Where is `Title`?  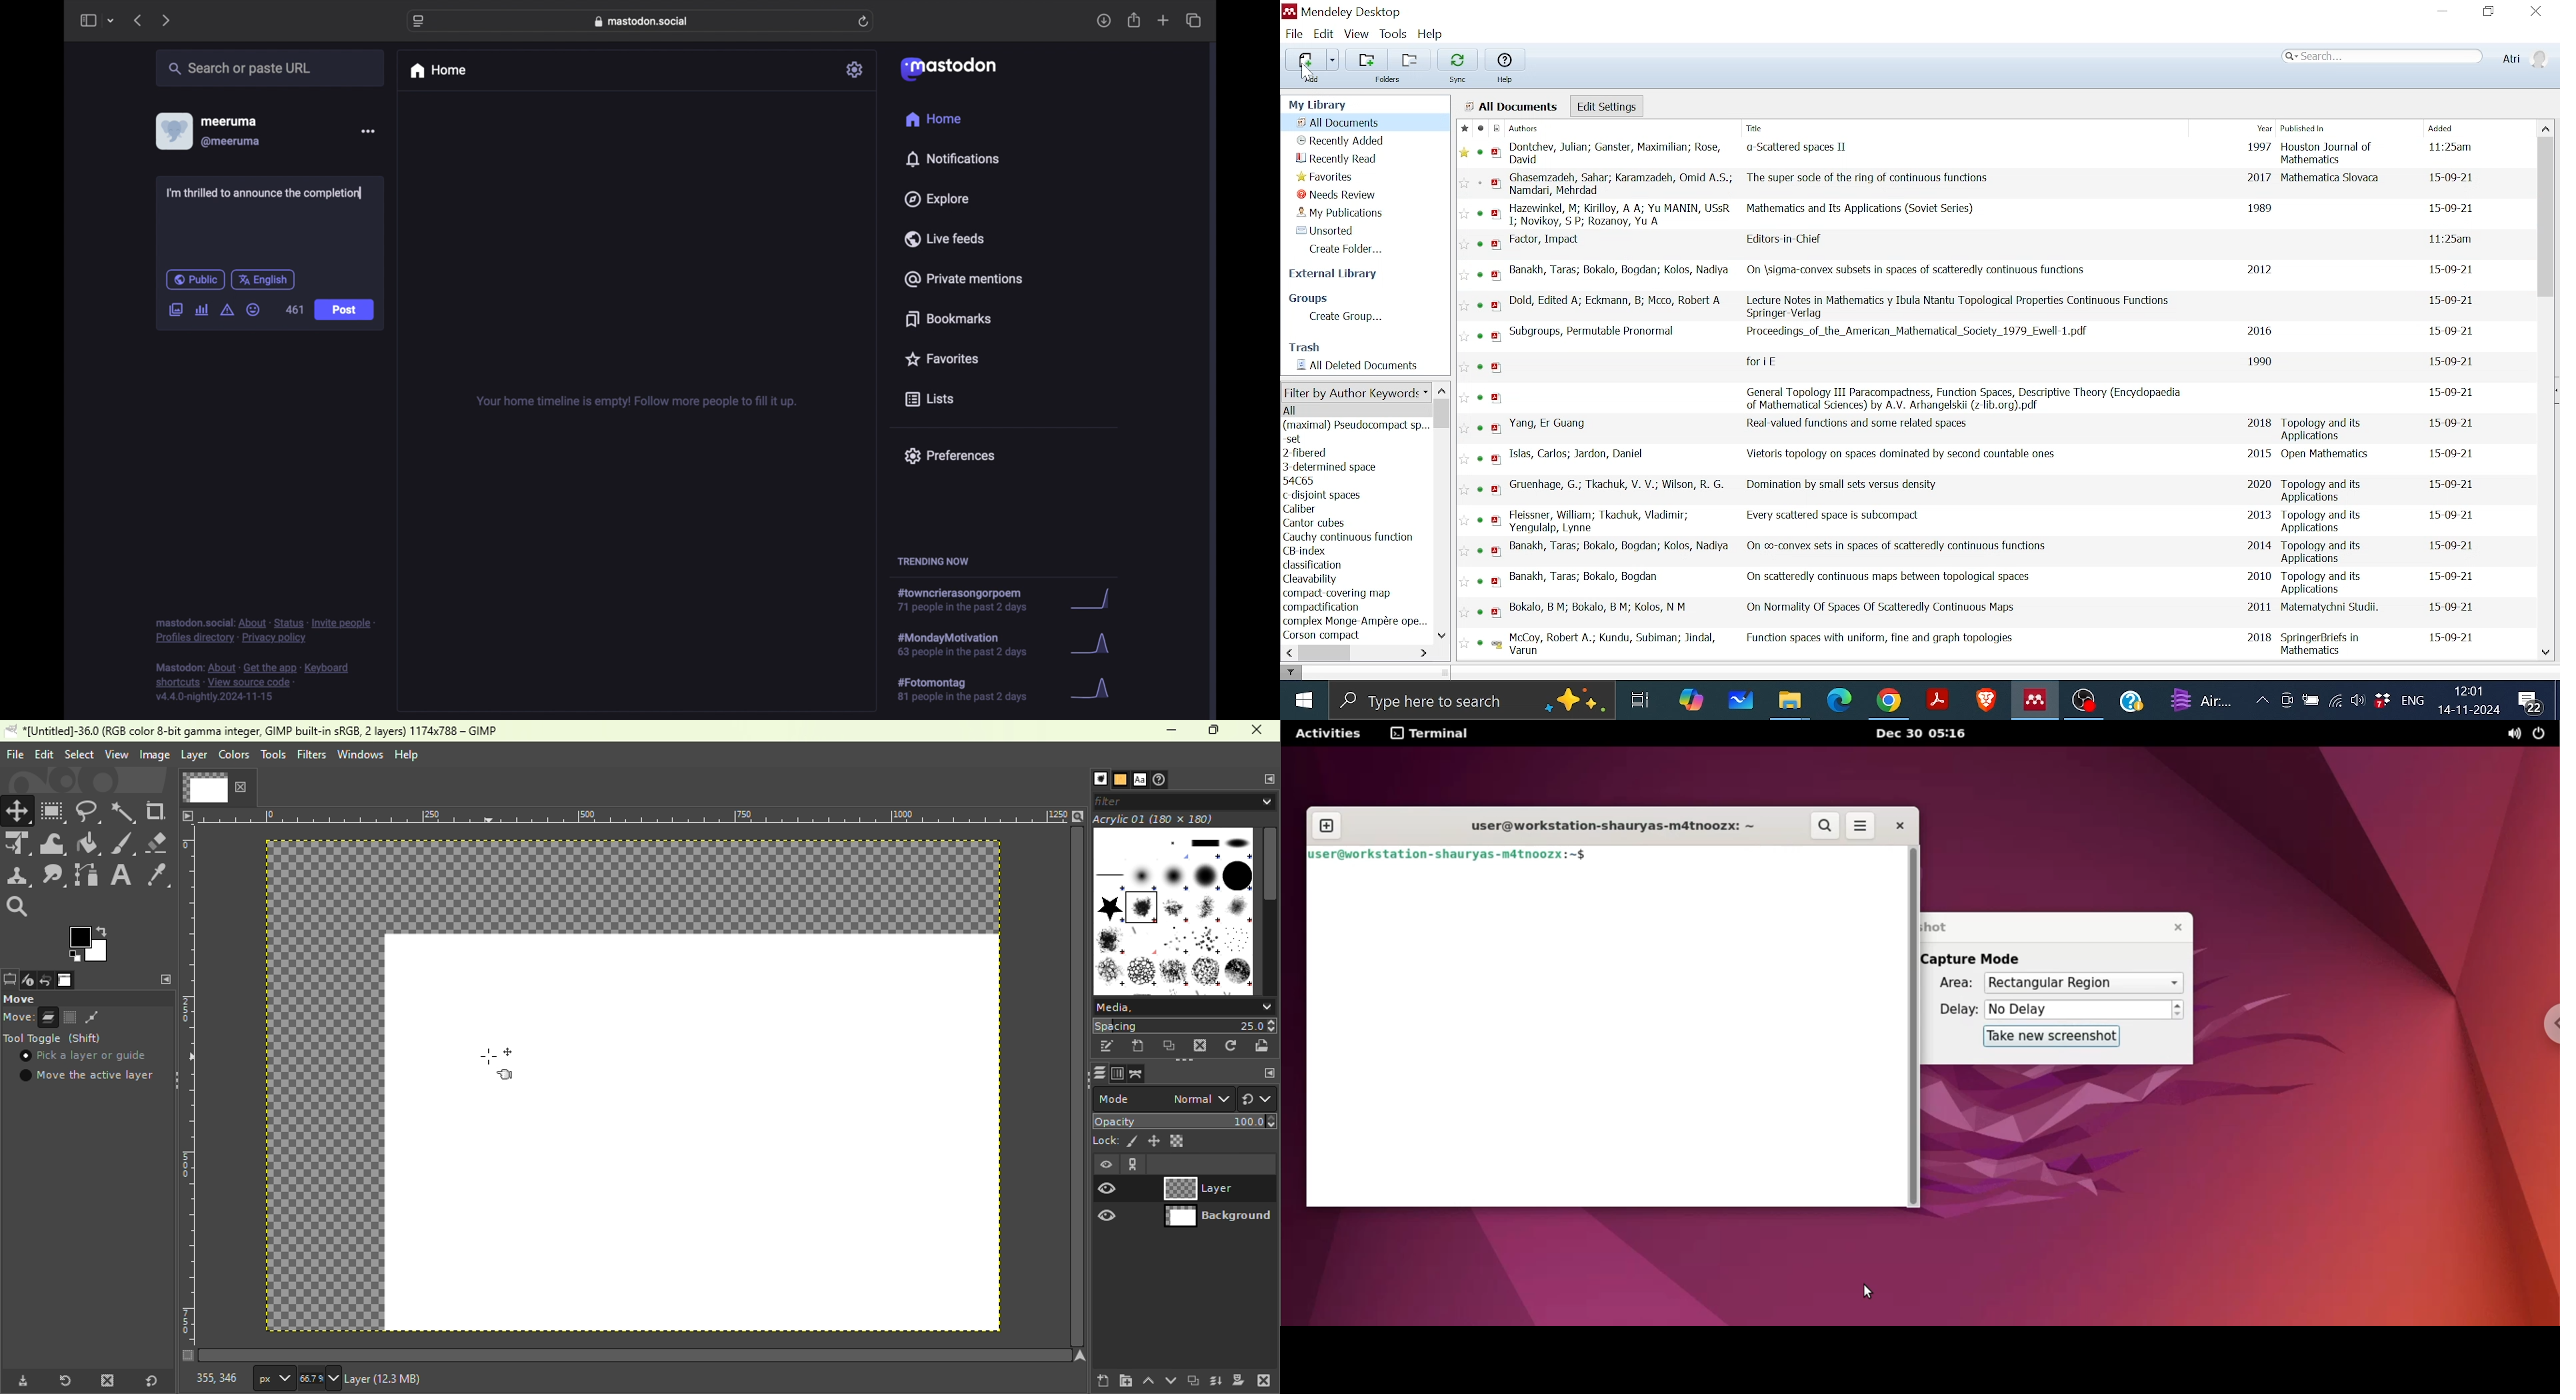
Title is located at coordinates (1889, 577).